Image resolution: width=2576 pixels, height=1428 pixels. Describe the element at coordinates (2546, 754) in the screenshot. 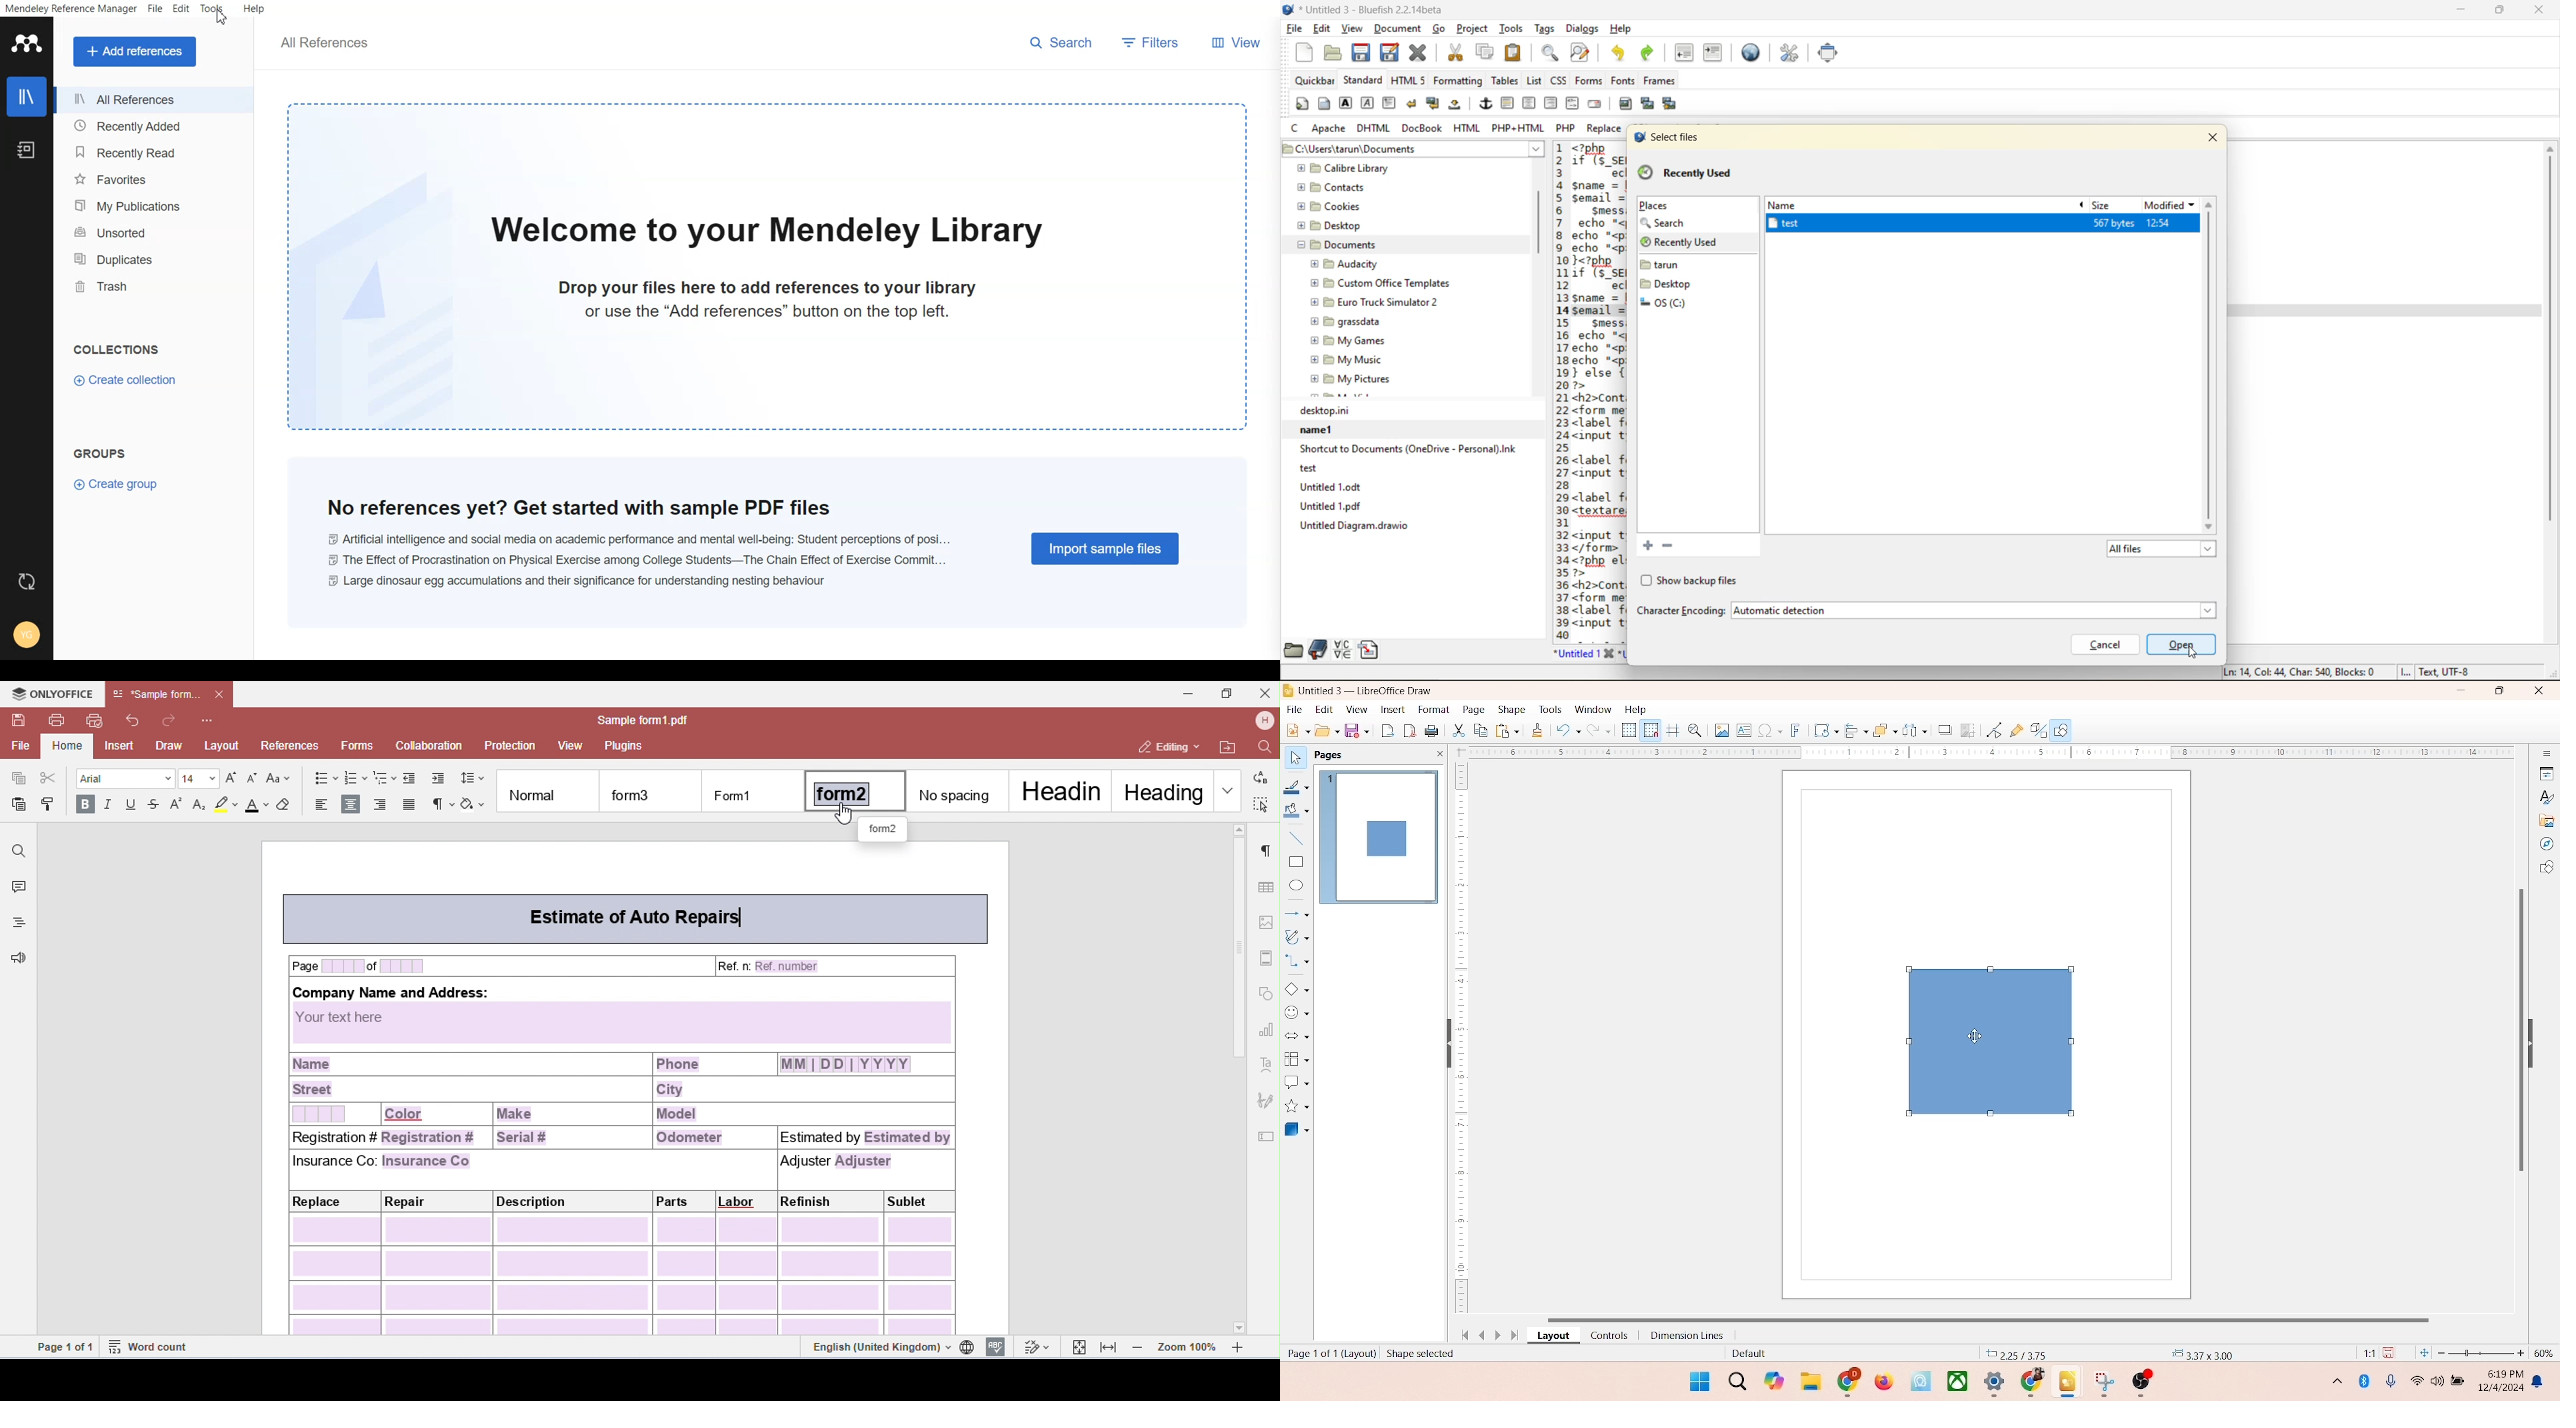

I see `sidebar settings` at that location.